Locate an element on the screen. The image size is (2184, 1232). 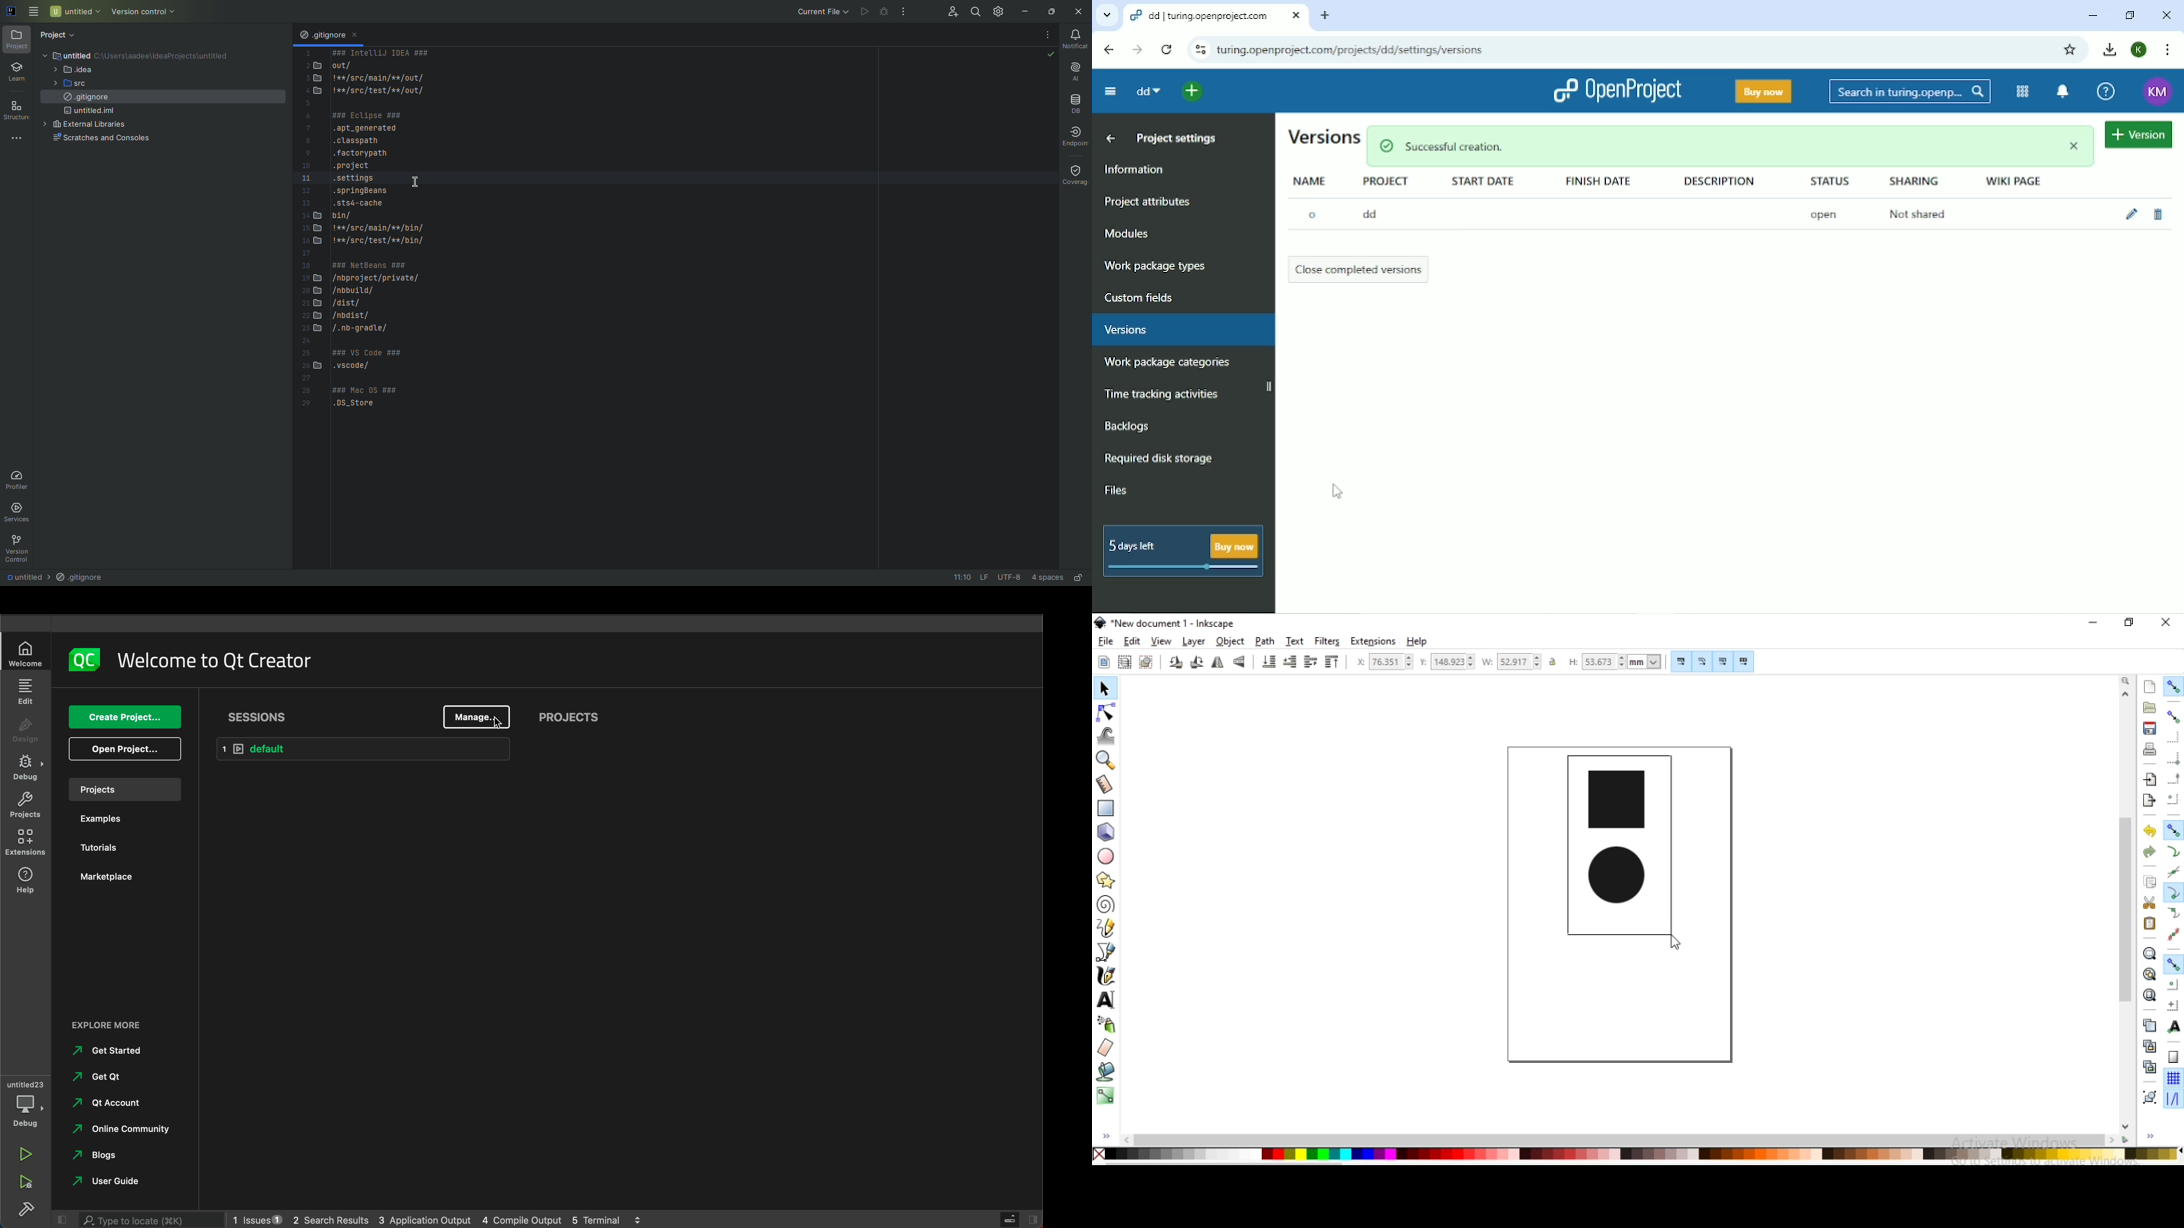
print document is located at coordinates (2150, 750).